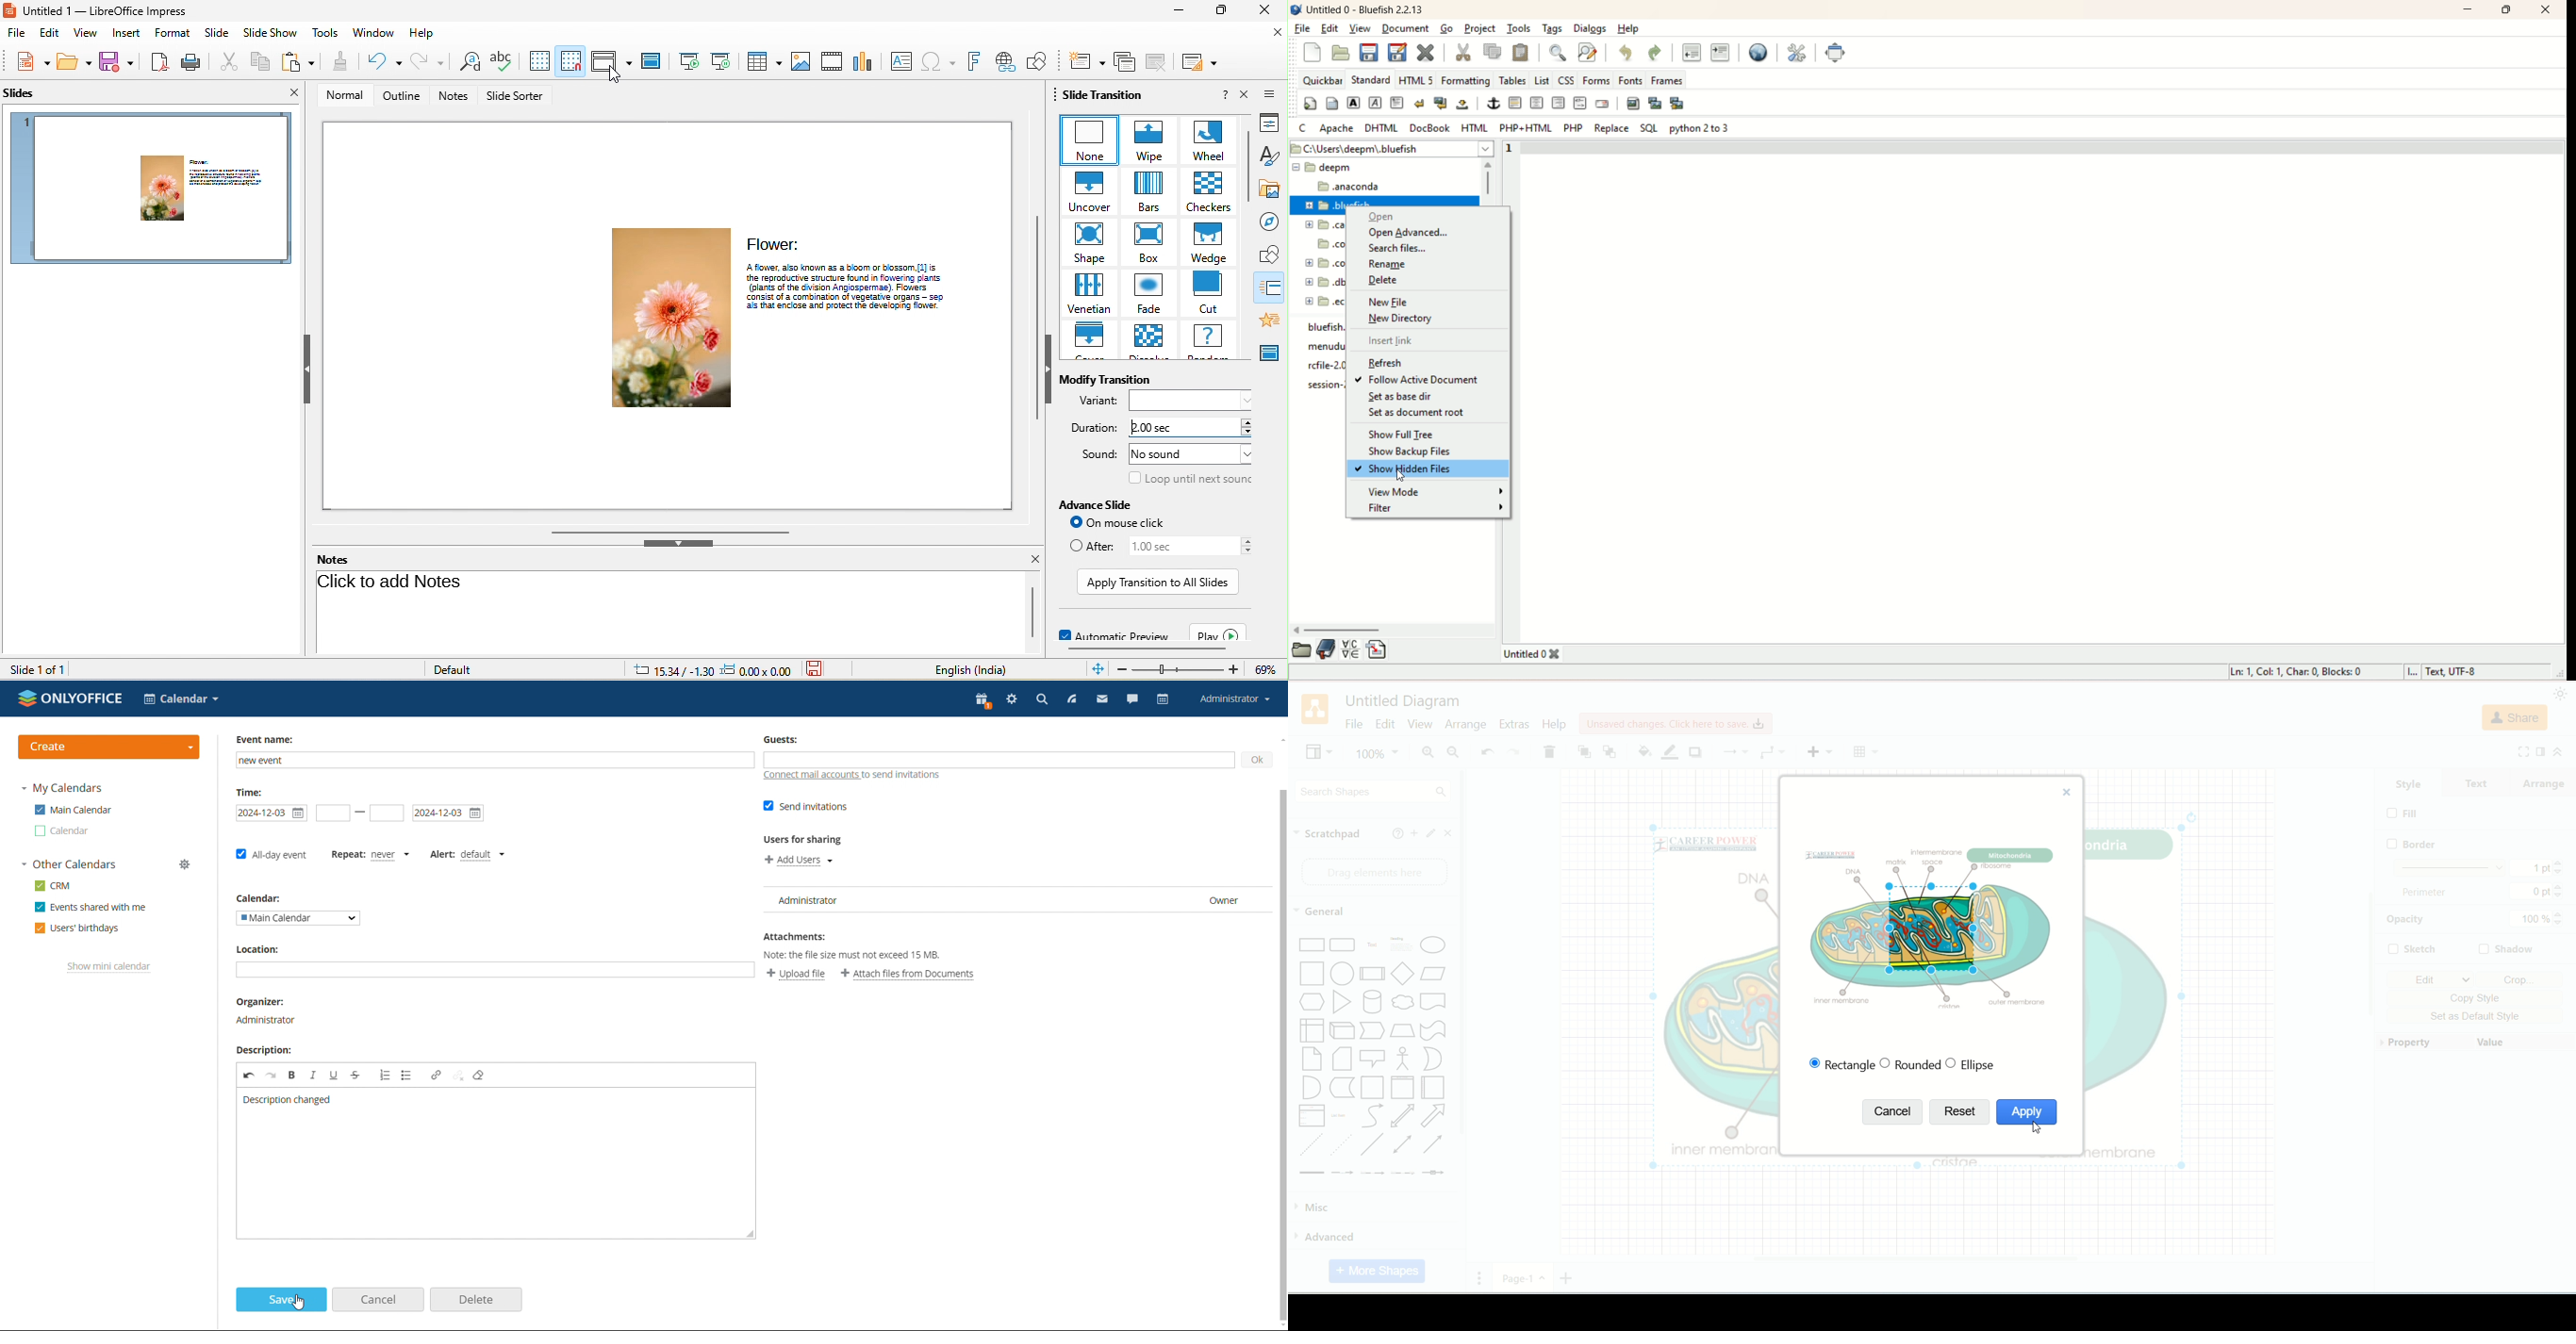  I want to click on variant, so click(1196, 401).